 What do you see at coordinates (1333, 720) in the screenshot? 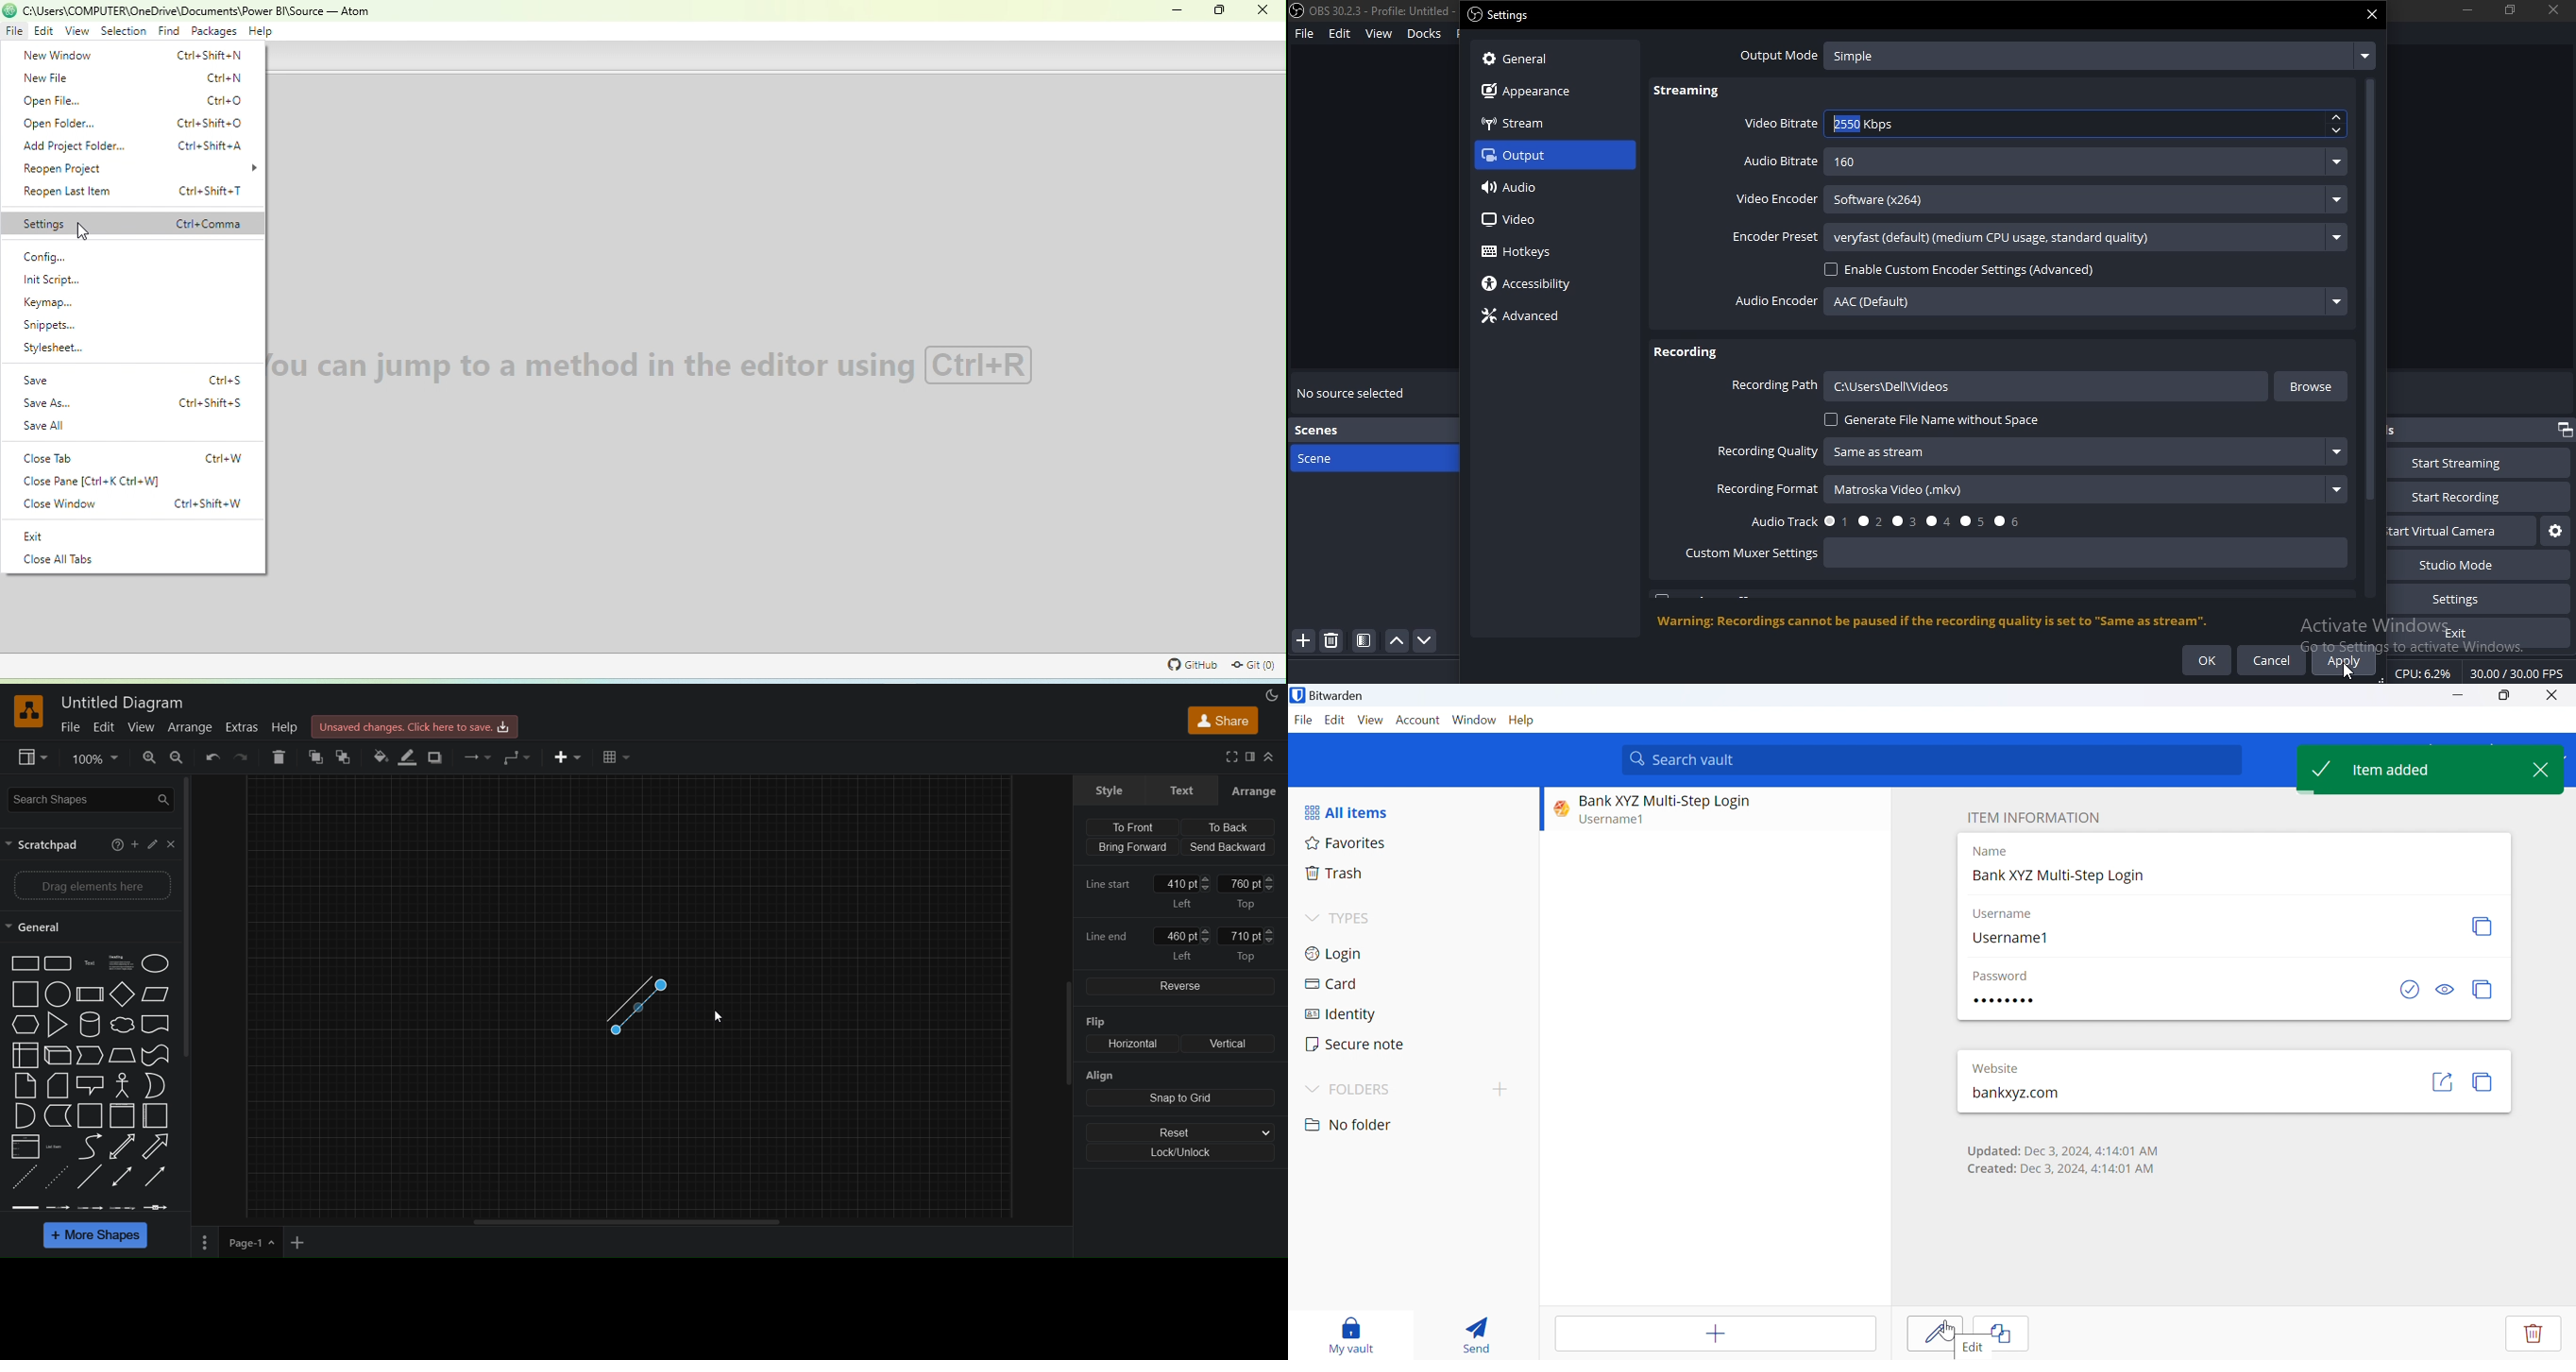
I see `Edit` at bounding box center [1333, 720].